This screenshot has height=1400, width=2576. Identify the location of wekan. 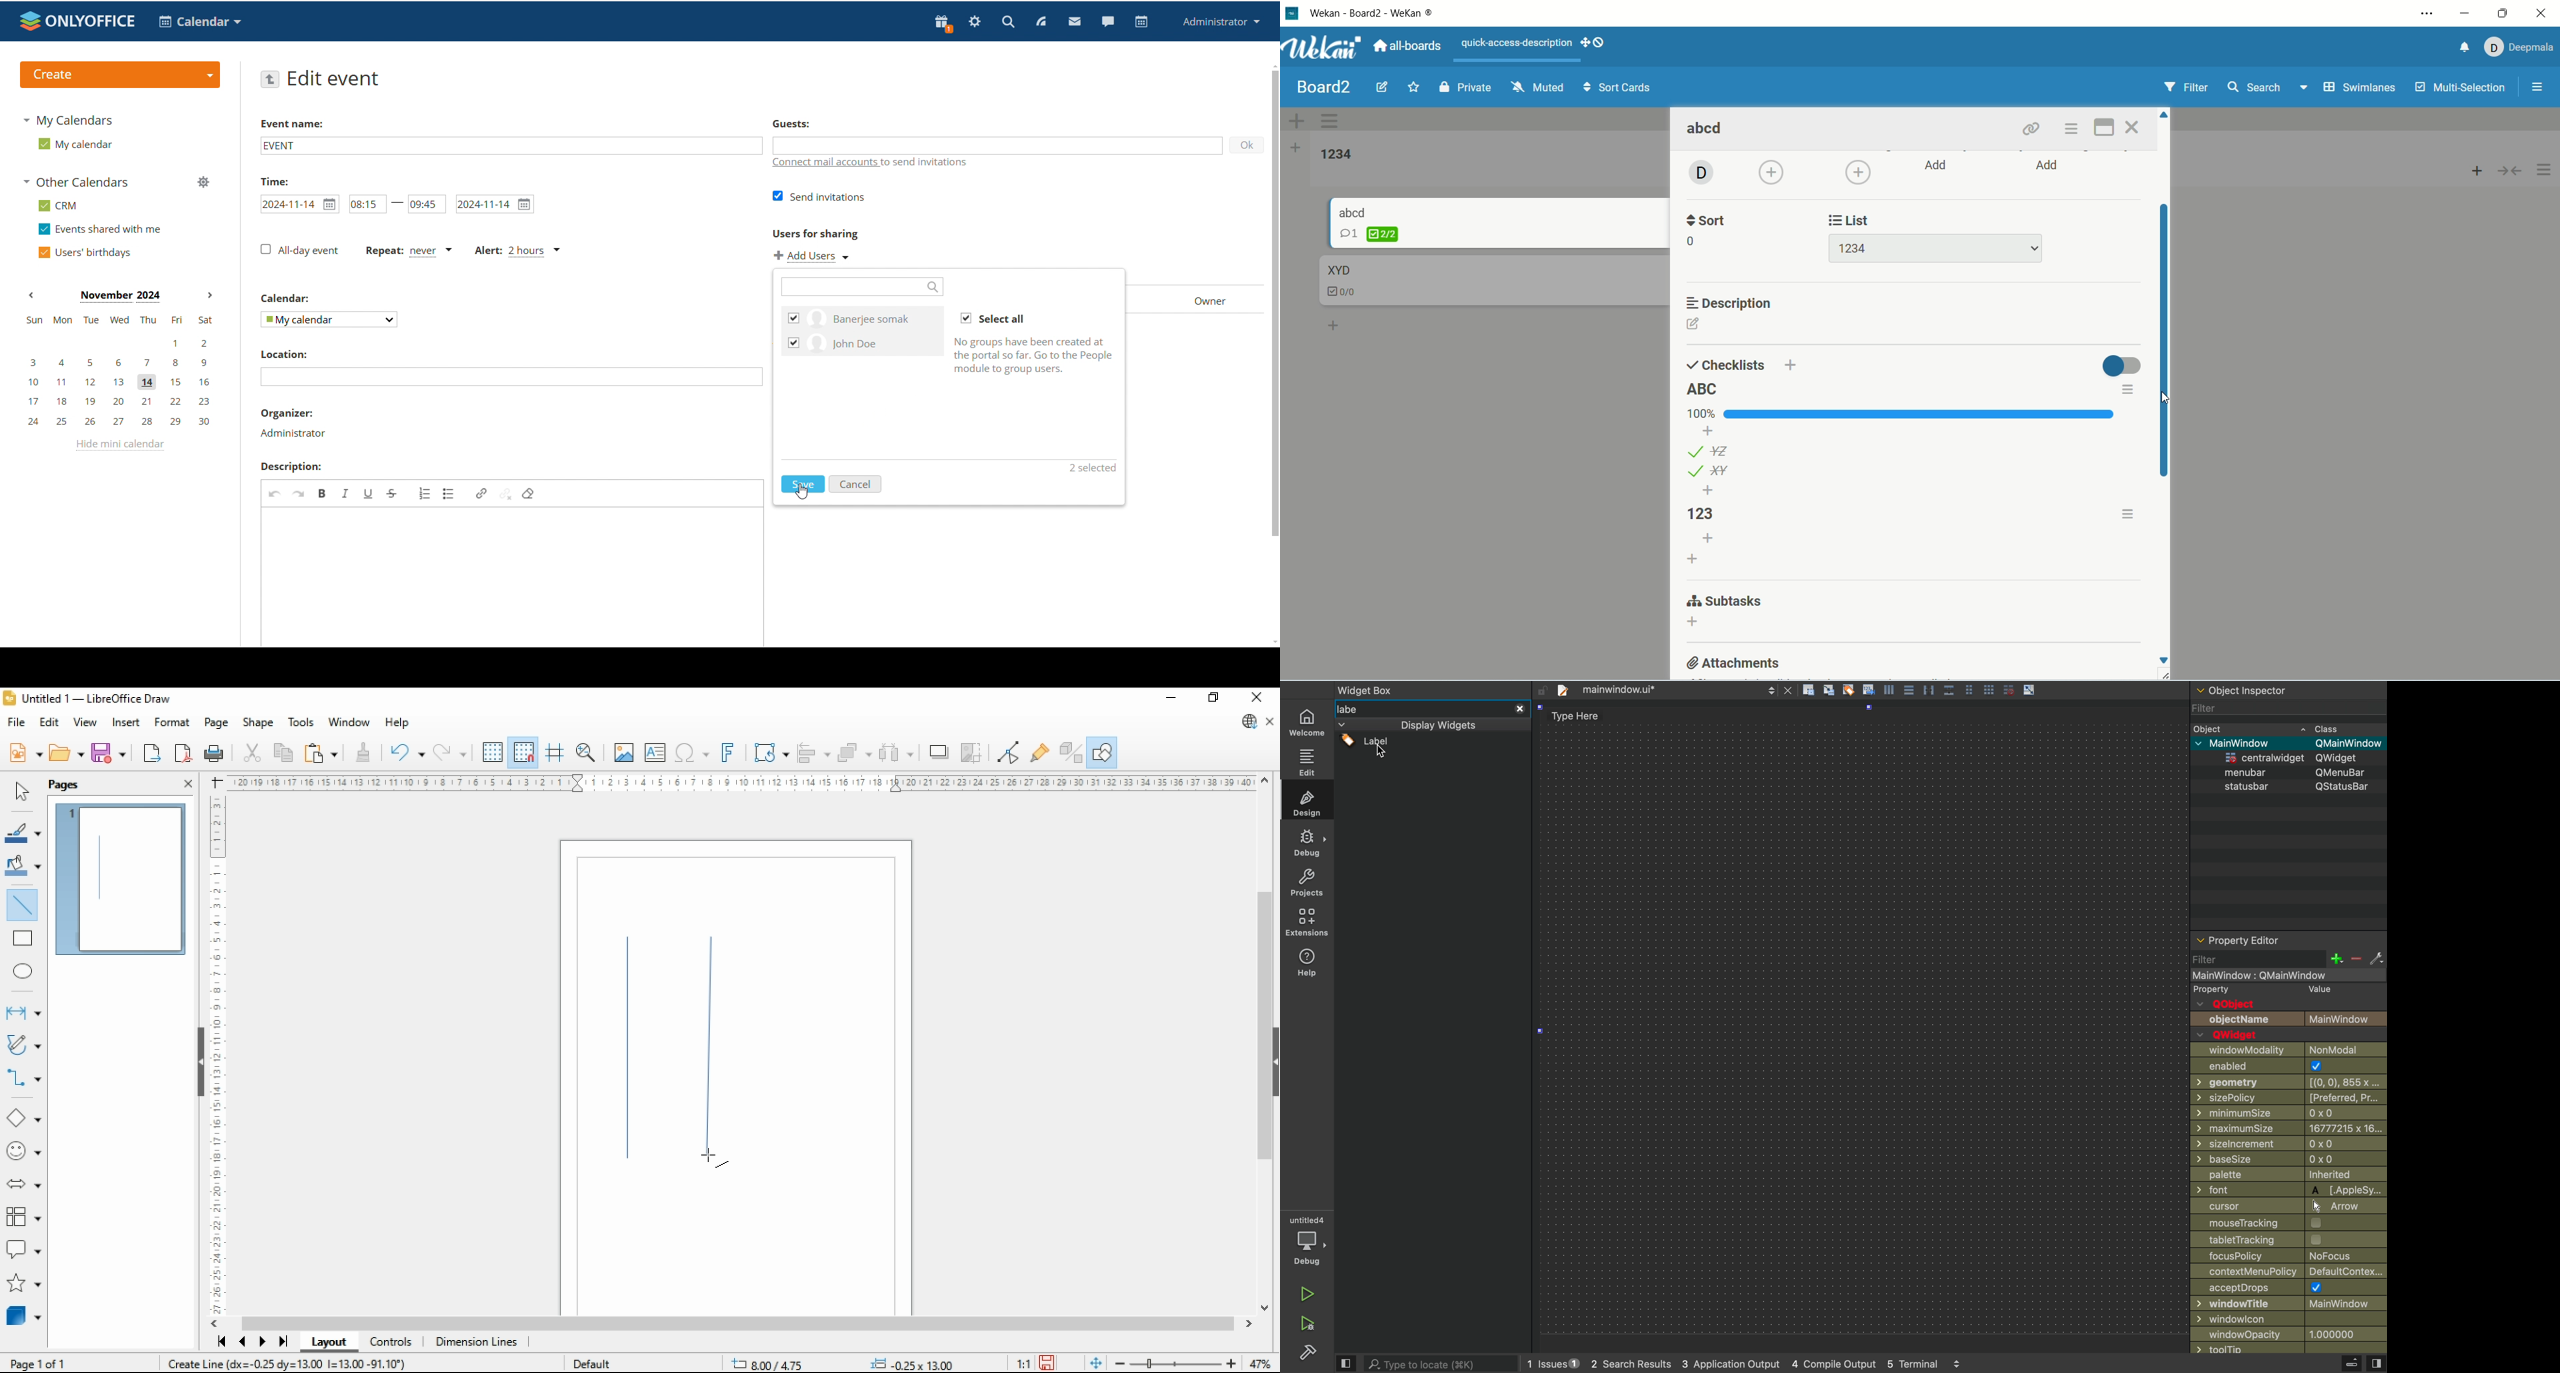
(1325, 49).